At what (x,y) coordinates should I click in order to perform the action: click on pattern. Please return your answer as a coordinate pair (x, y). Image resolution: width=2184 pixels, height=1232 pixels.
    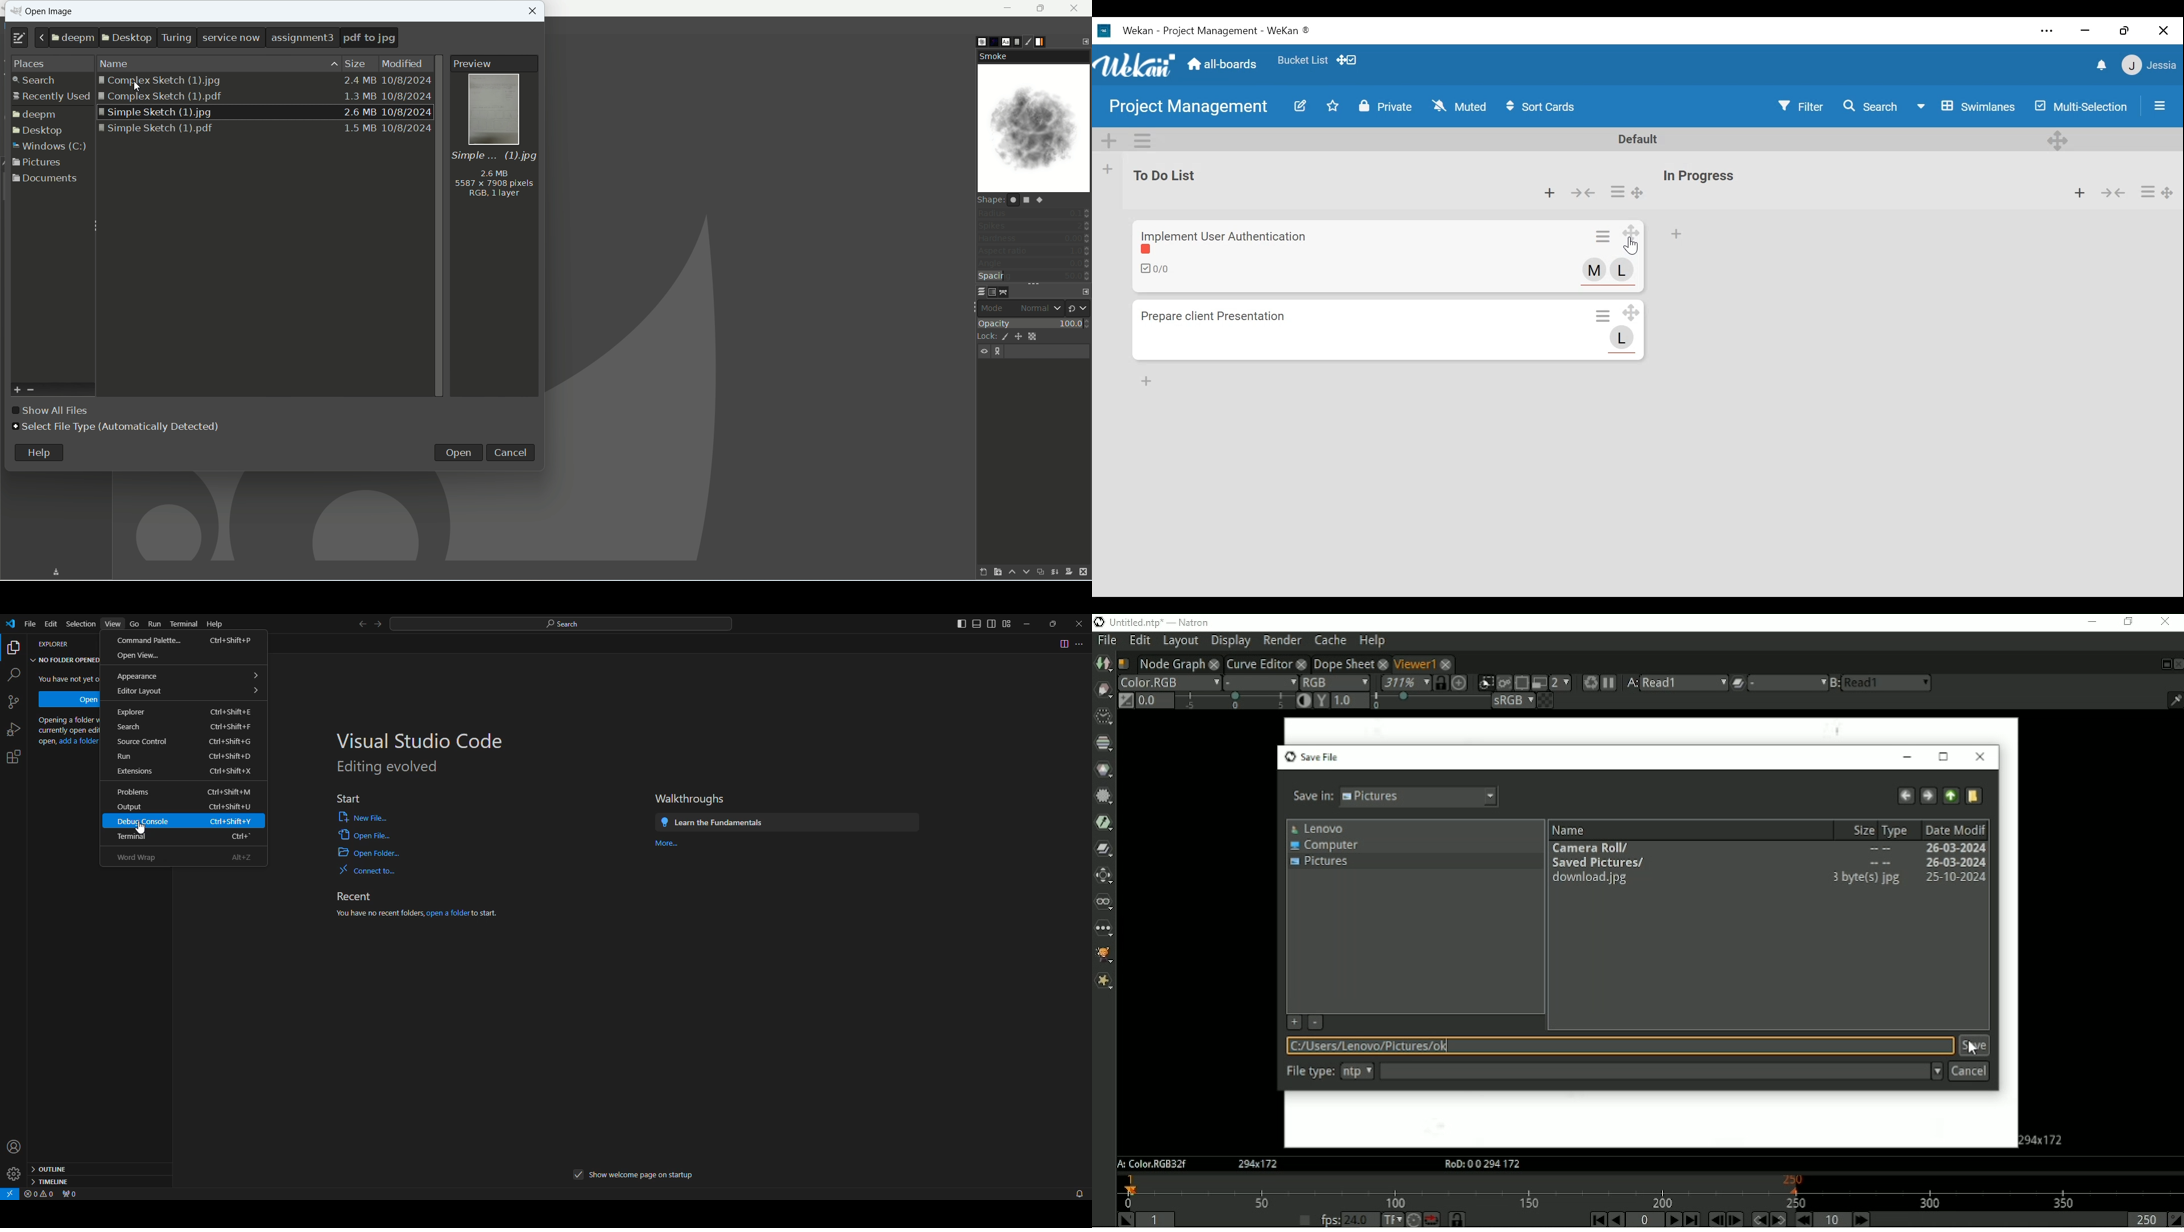
    Looking at the image, I should click on (992, 42).